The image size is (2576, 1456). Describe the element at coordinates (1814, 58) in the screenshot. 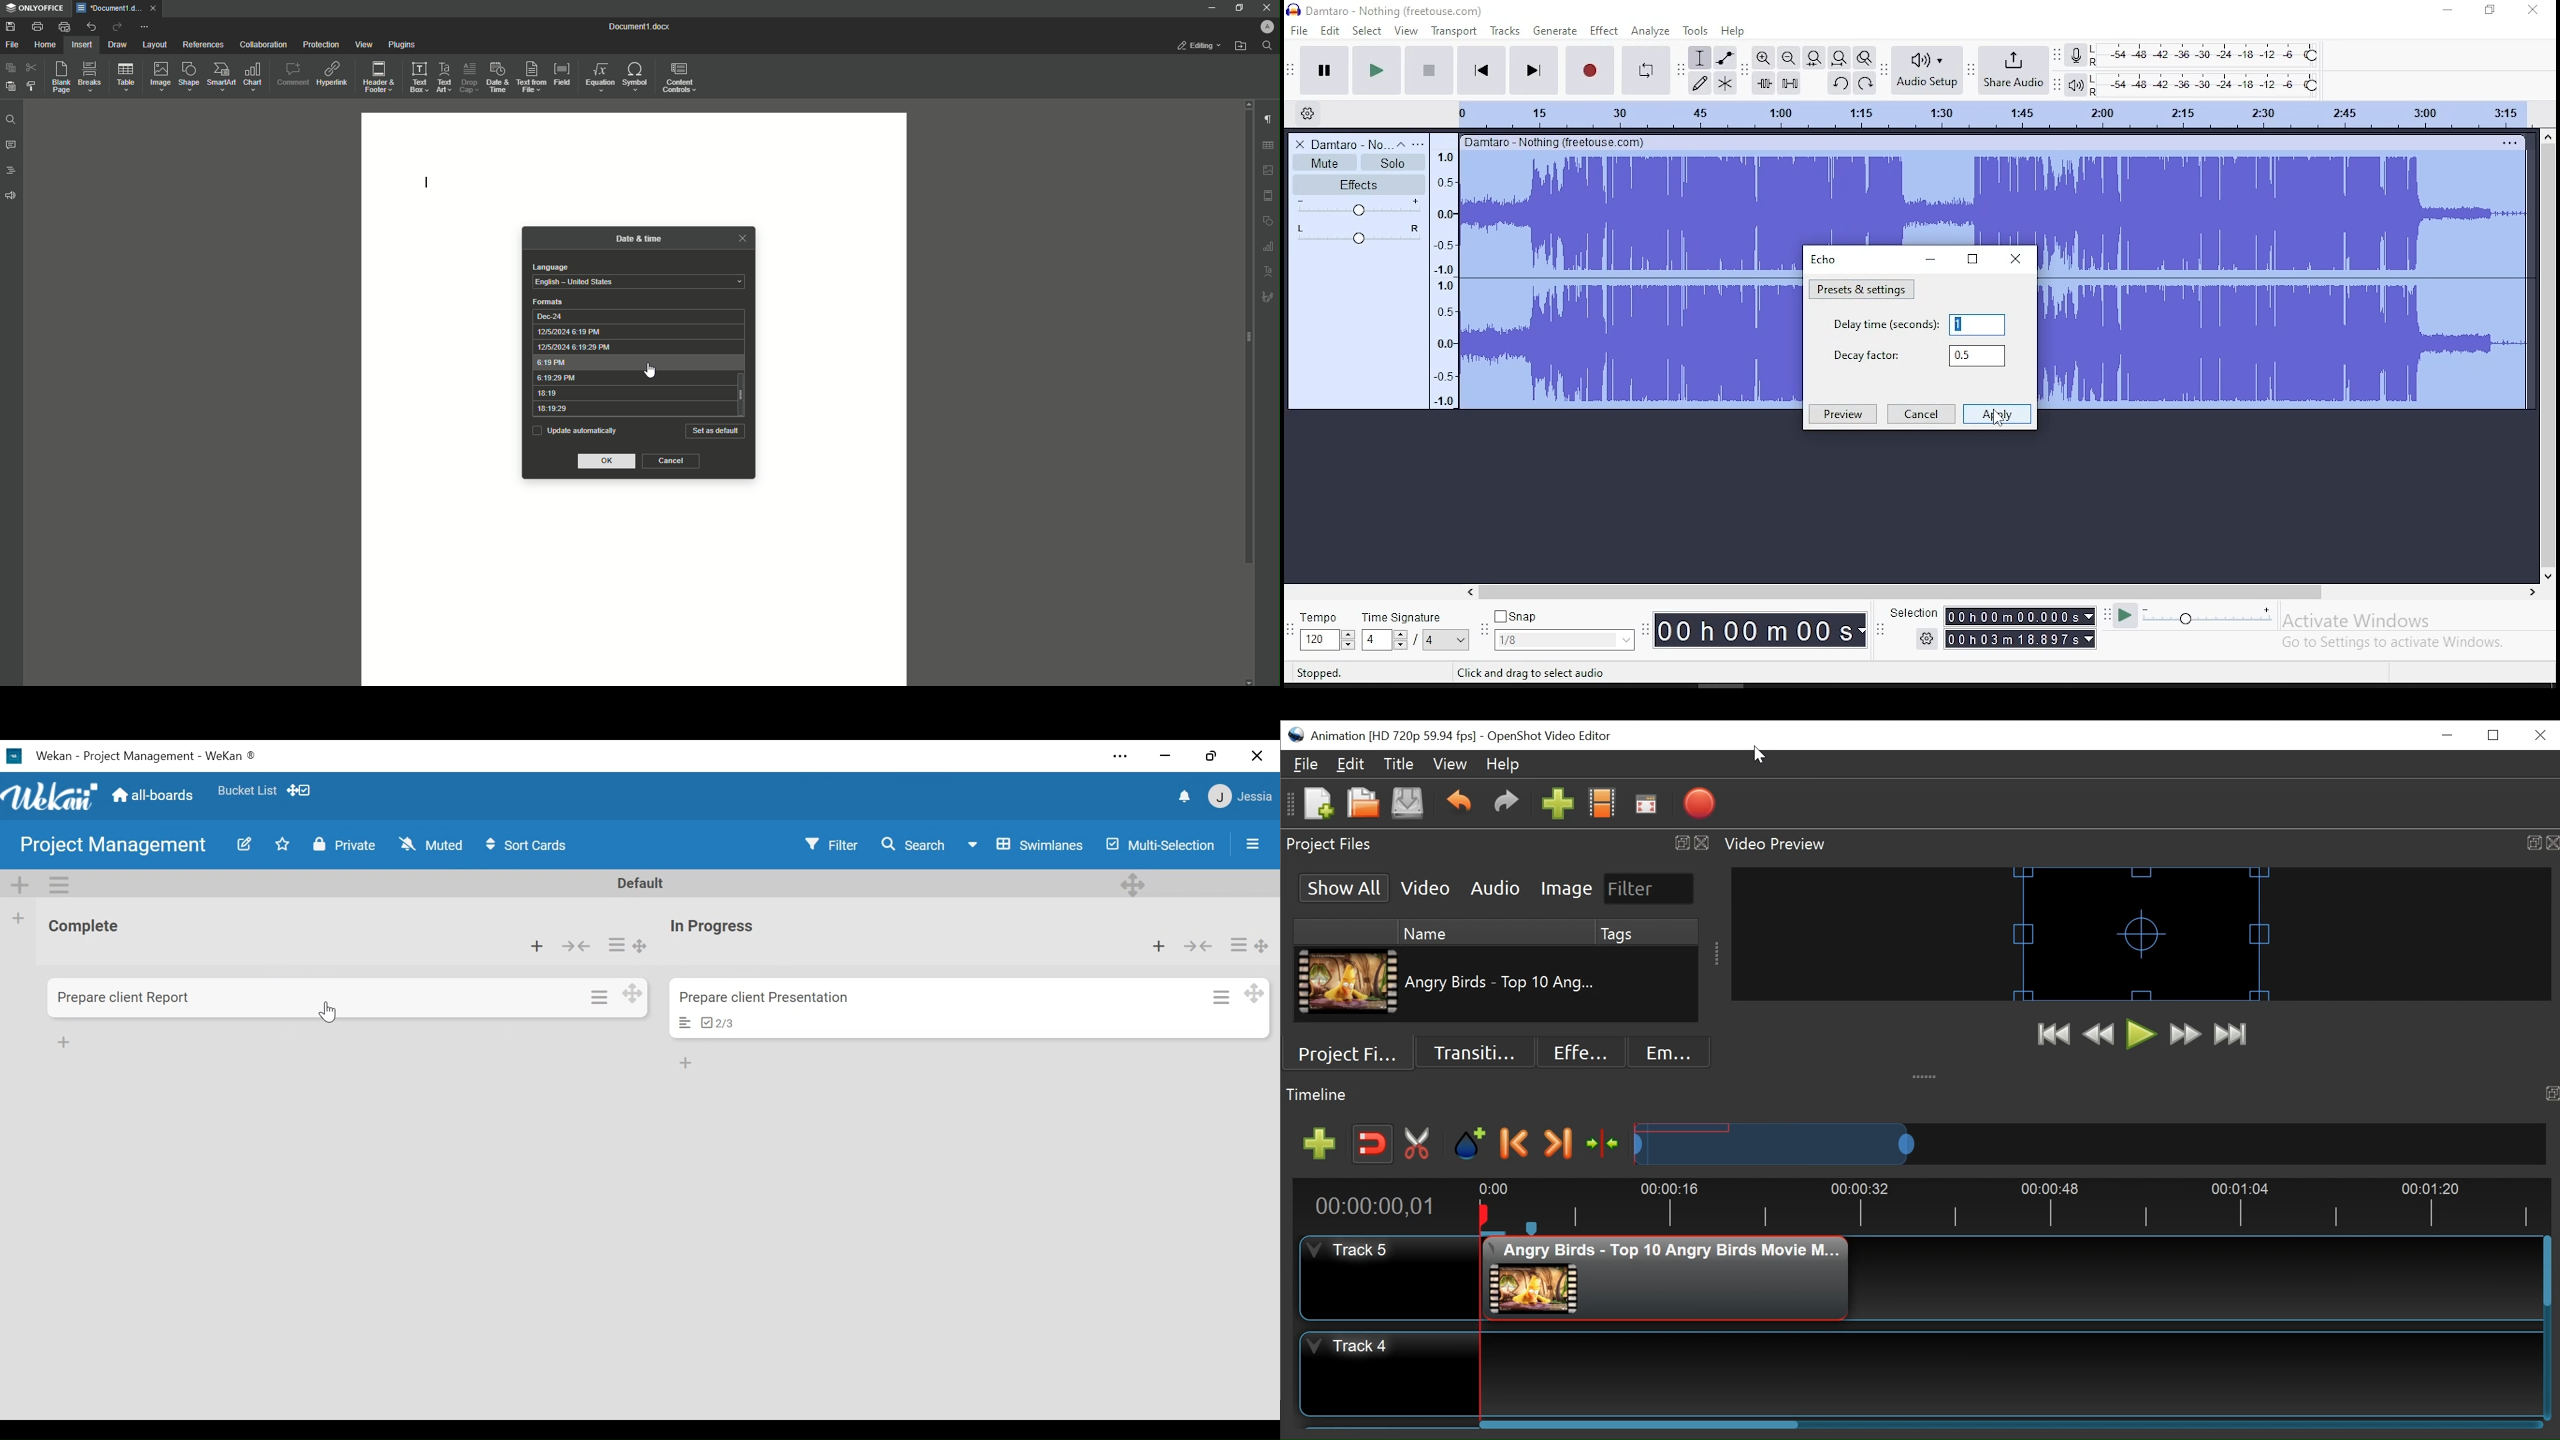

I see `fit project to width` at that location.